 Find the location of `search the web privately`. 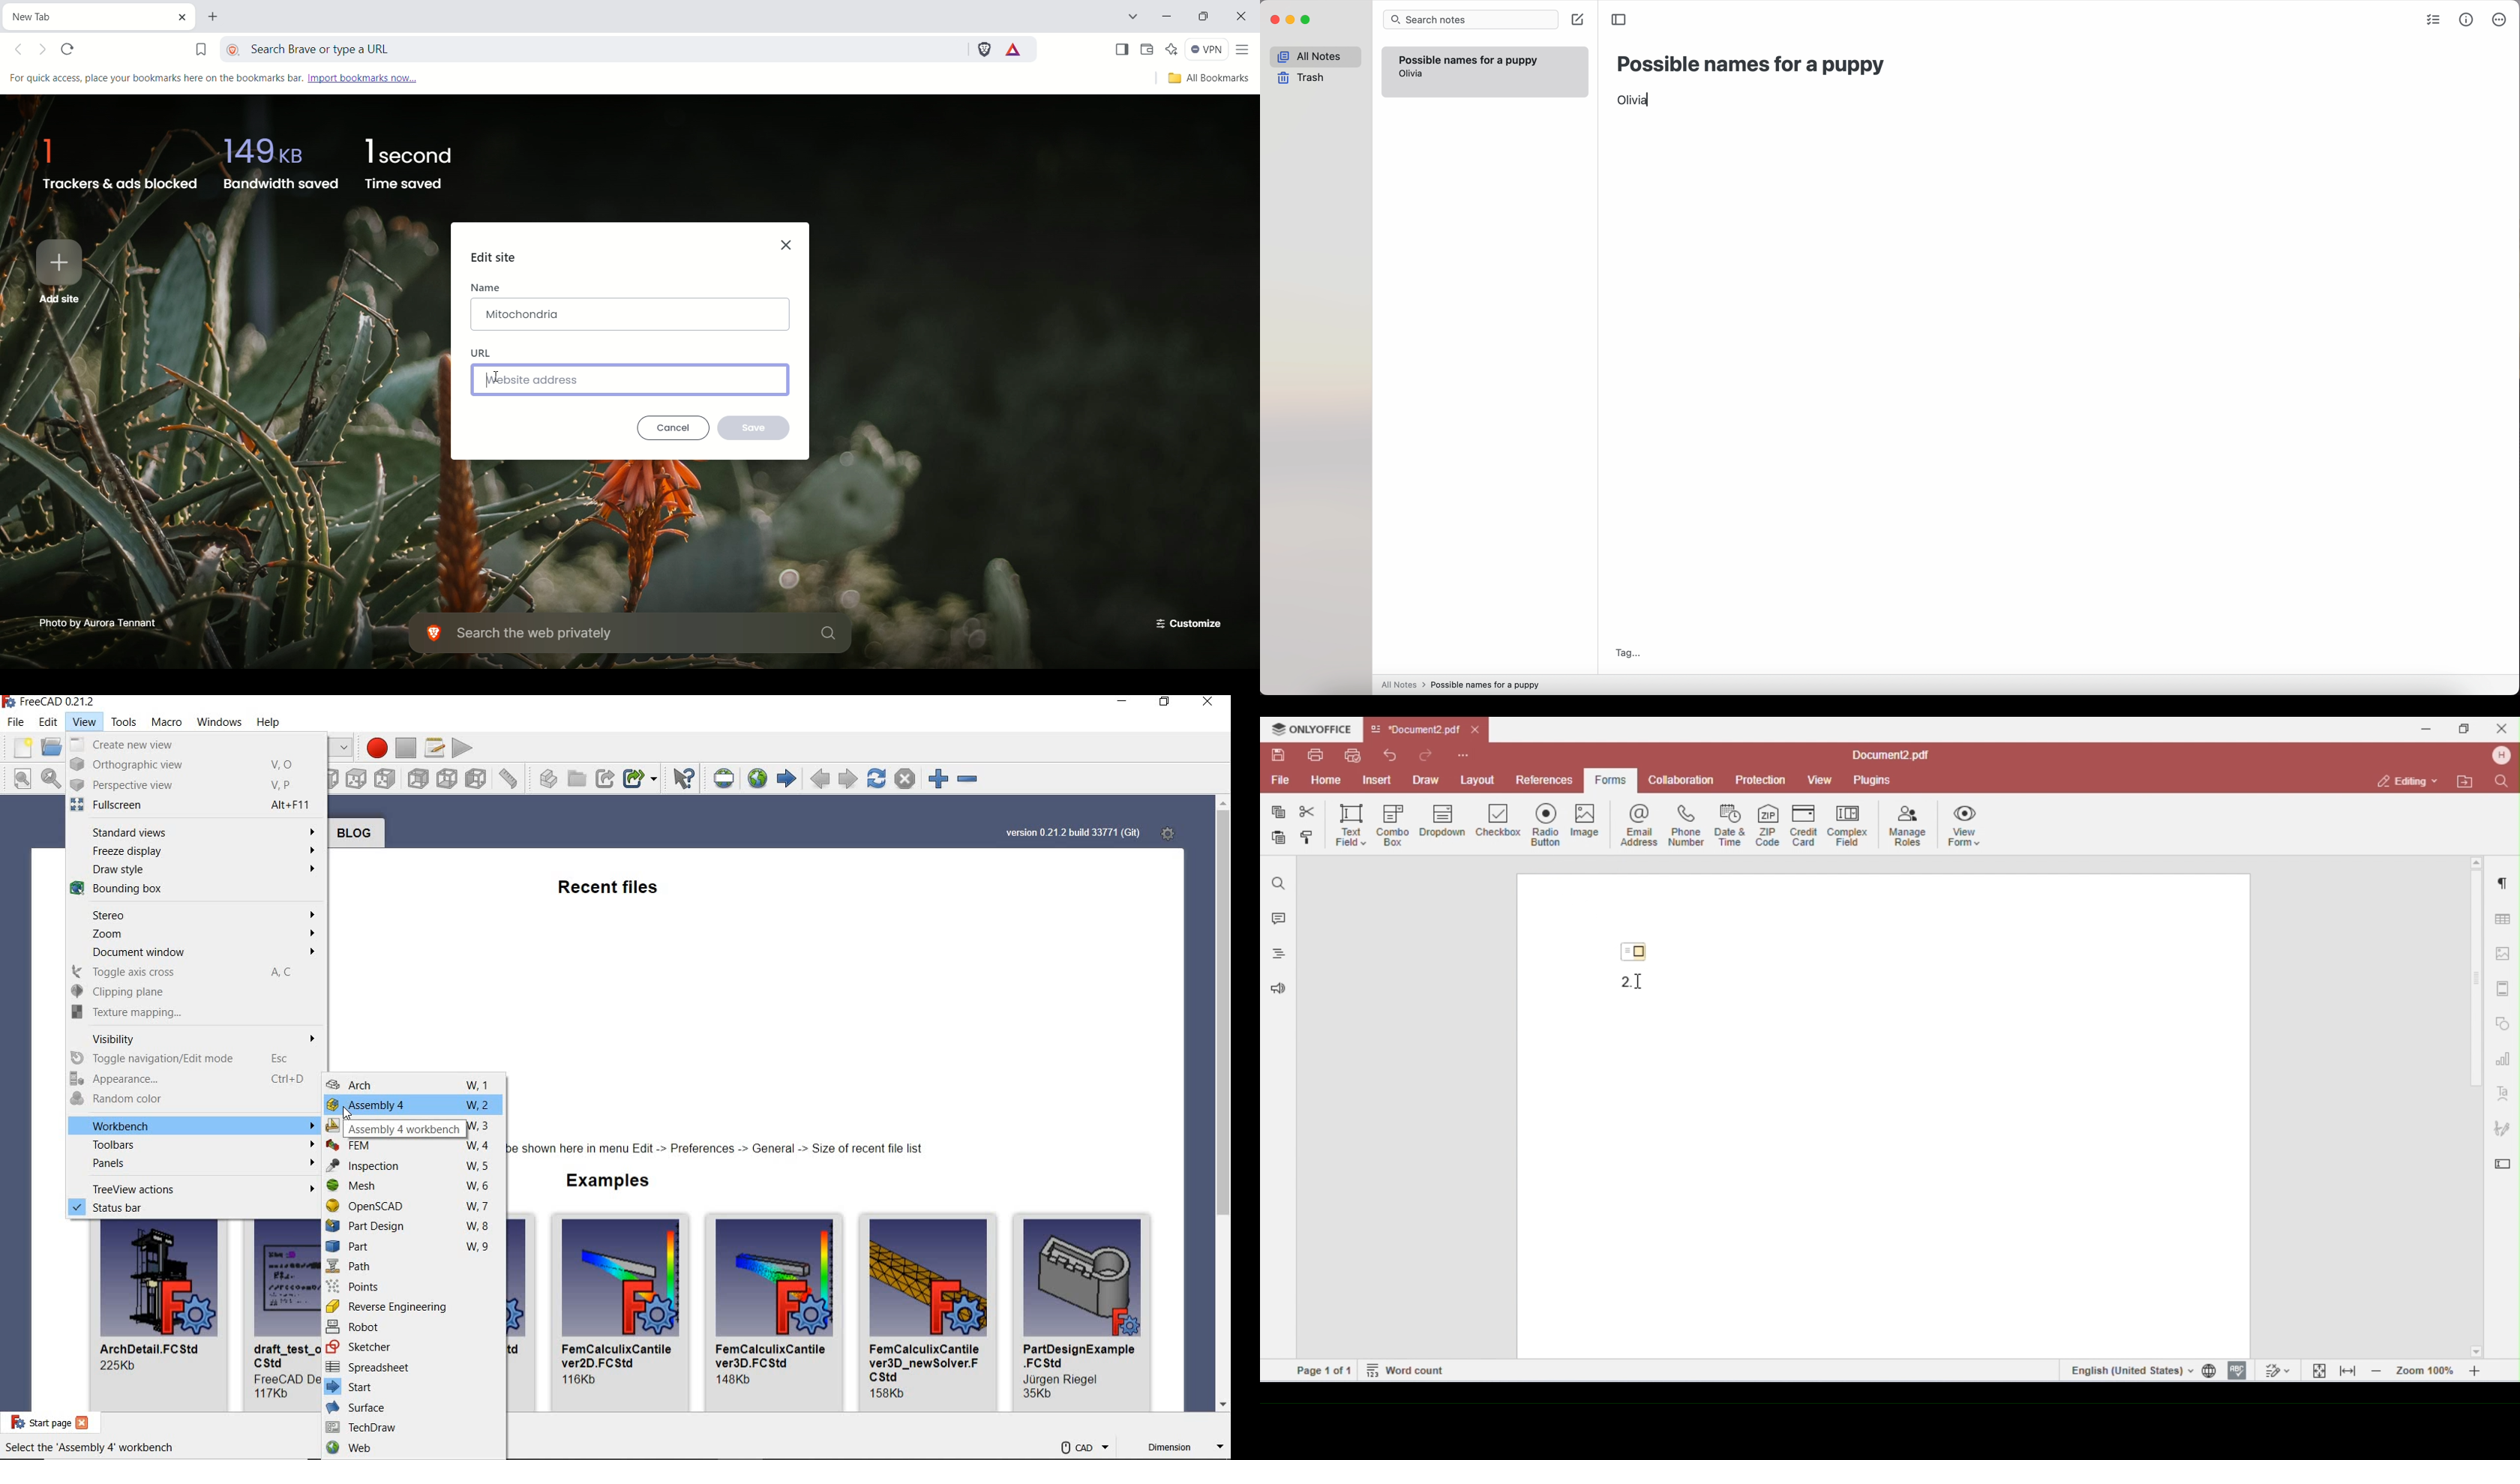

search the web privately is located at coordinates (633, 634).